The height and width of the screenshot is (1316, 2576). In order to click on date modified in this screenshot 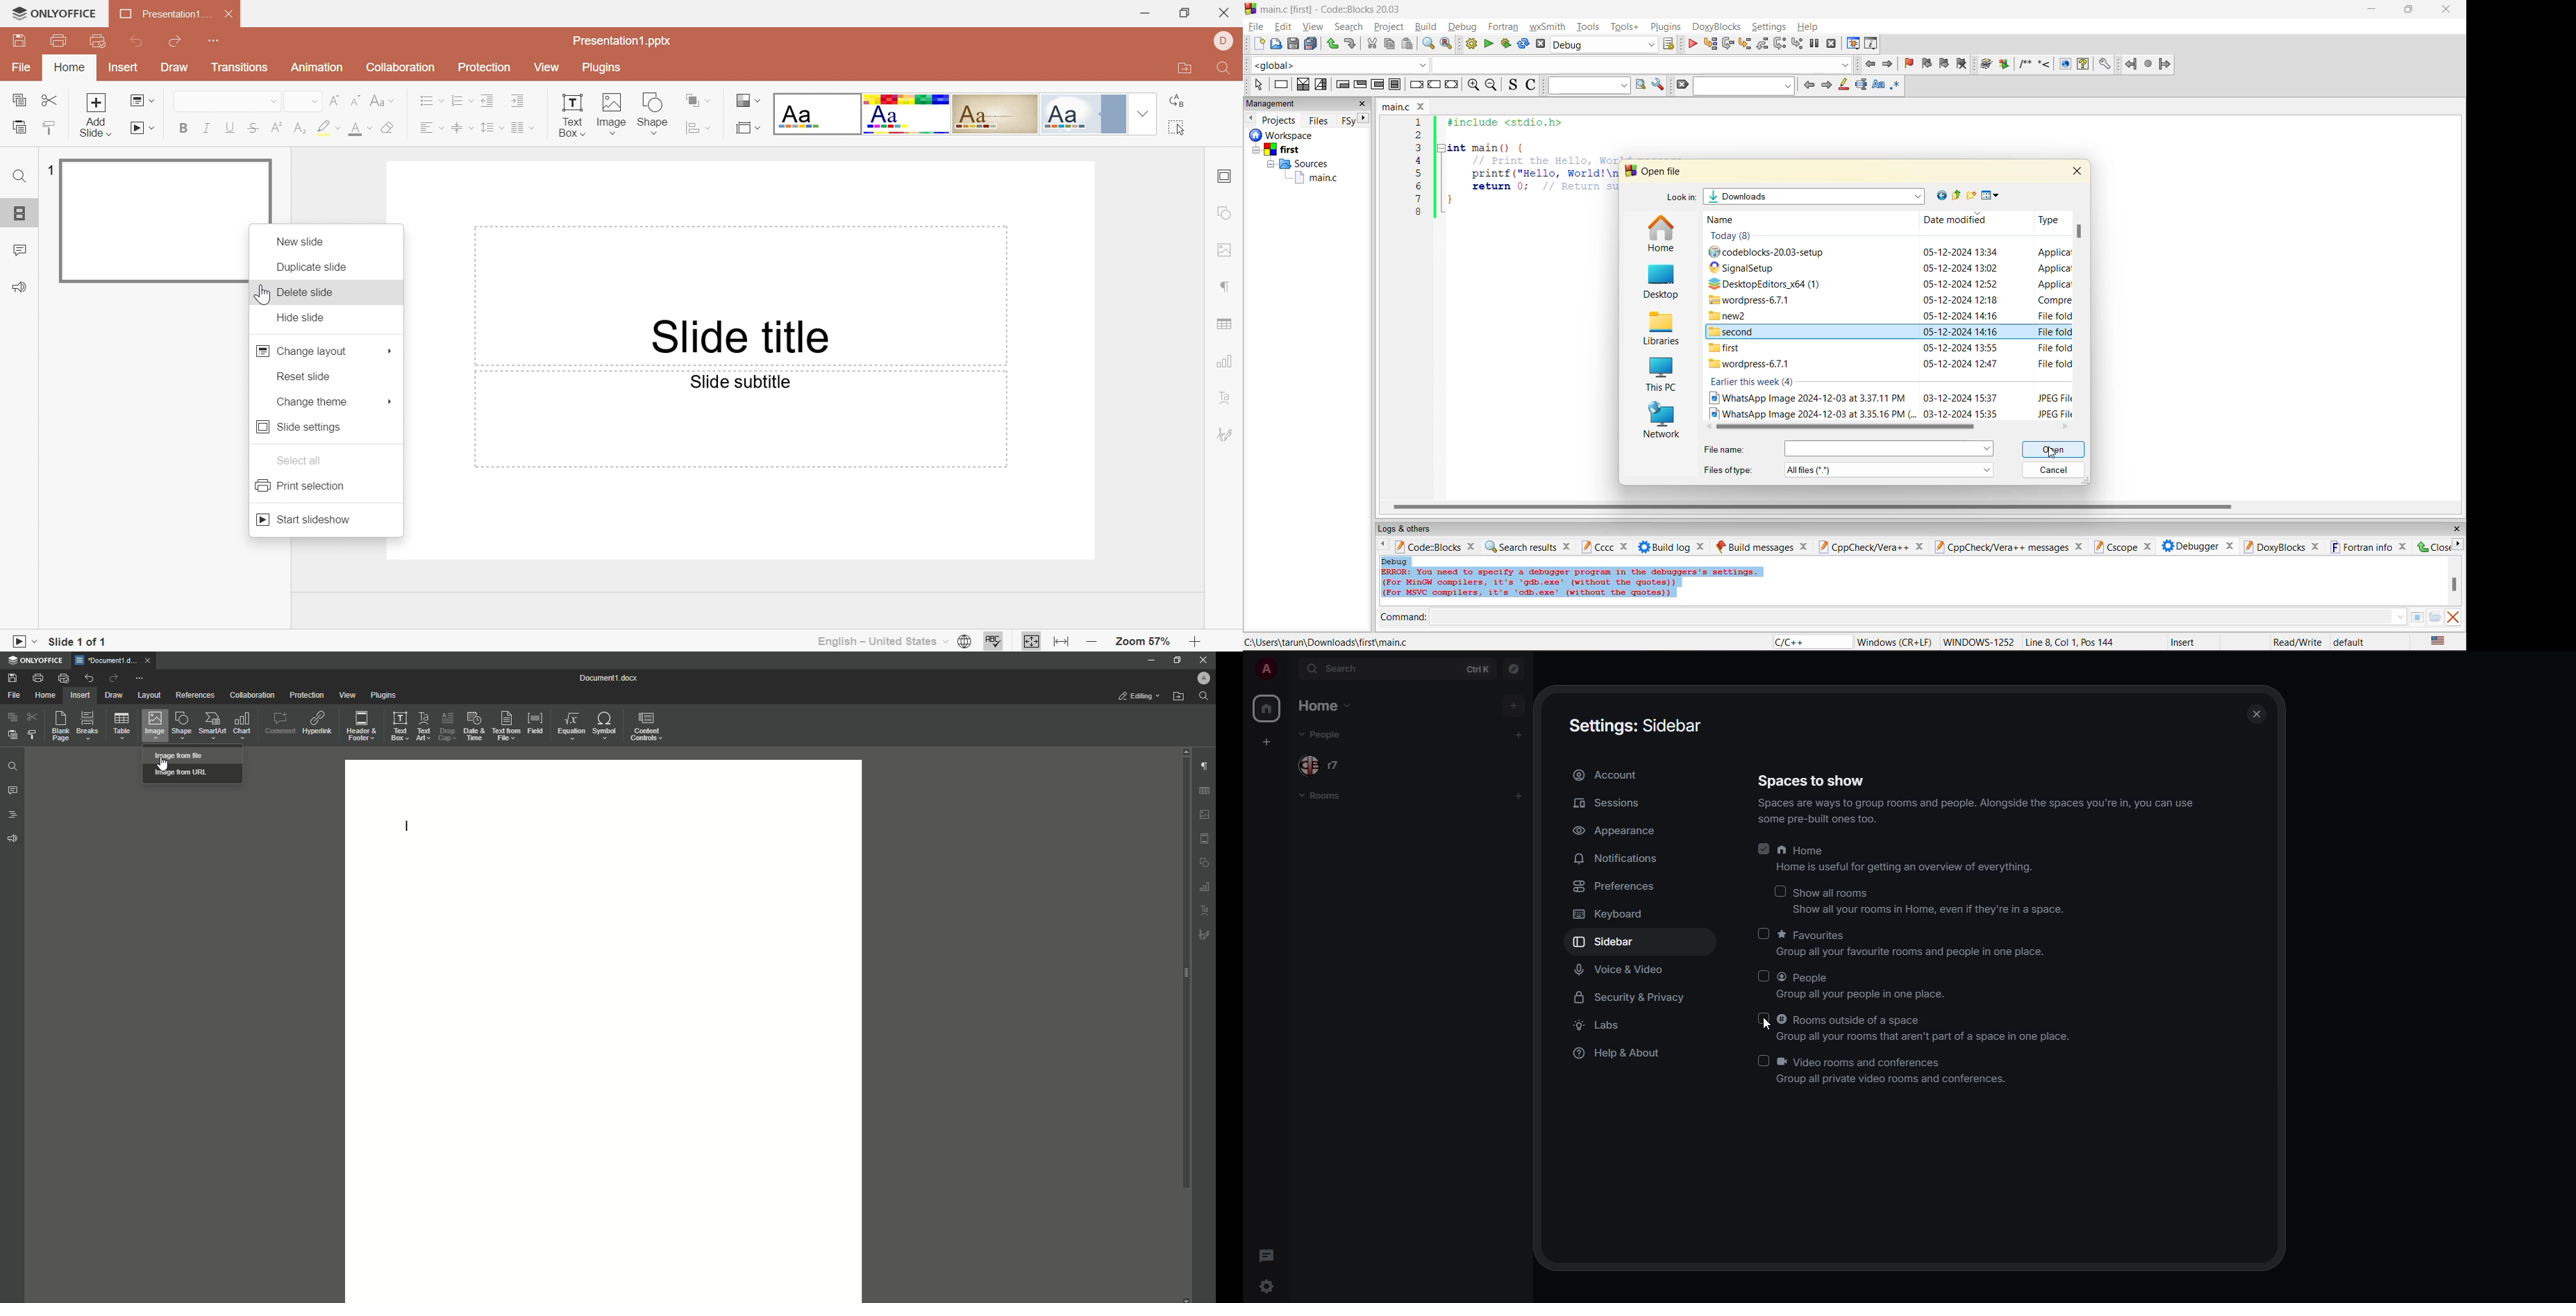, I will do `click(1955, 221)`.